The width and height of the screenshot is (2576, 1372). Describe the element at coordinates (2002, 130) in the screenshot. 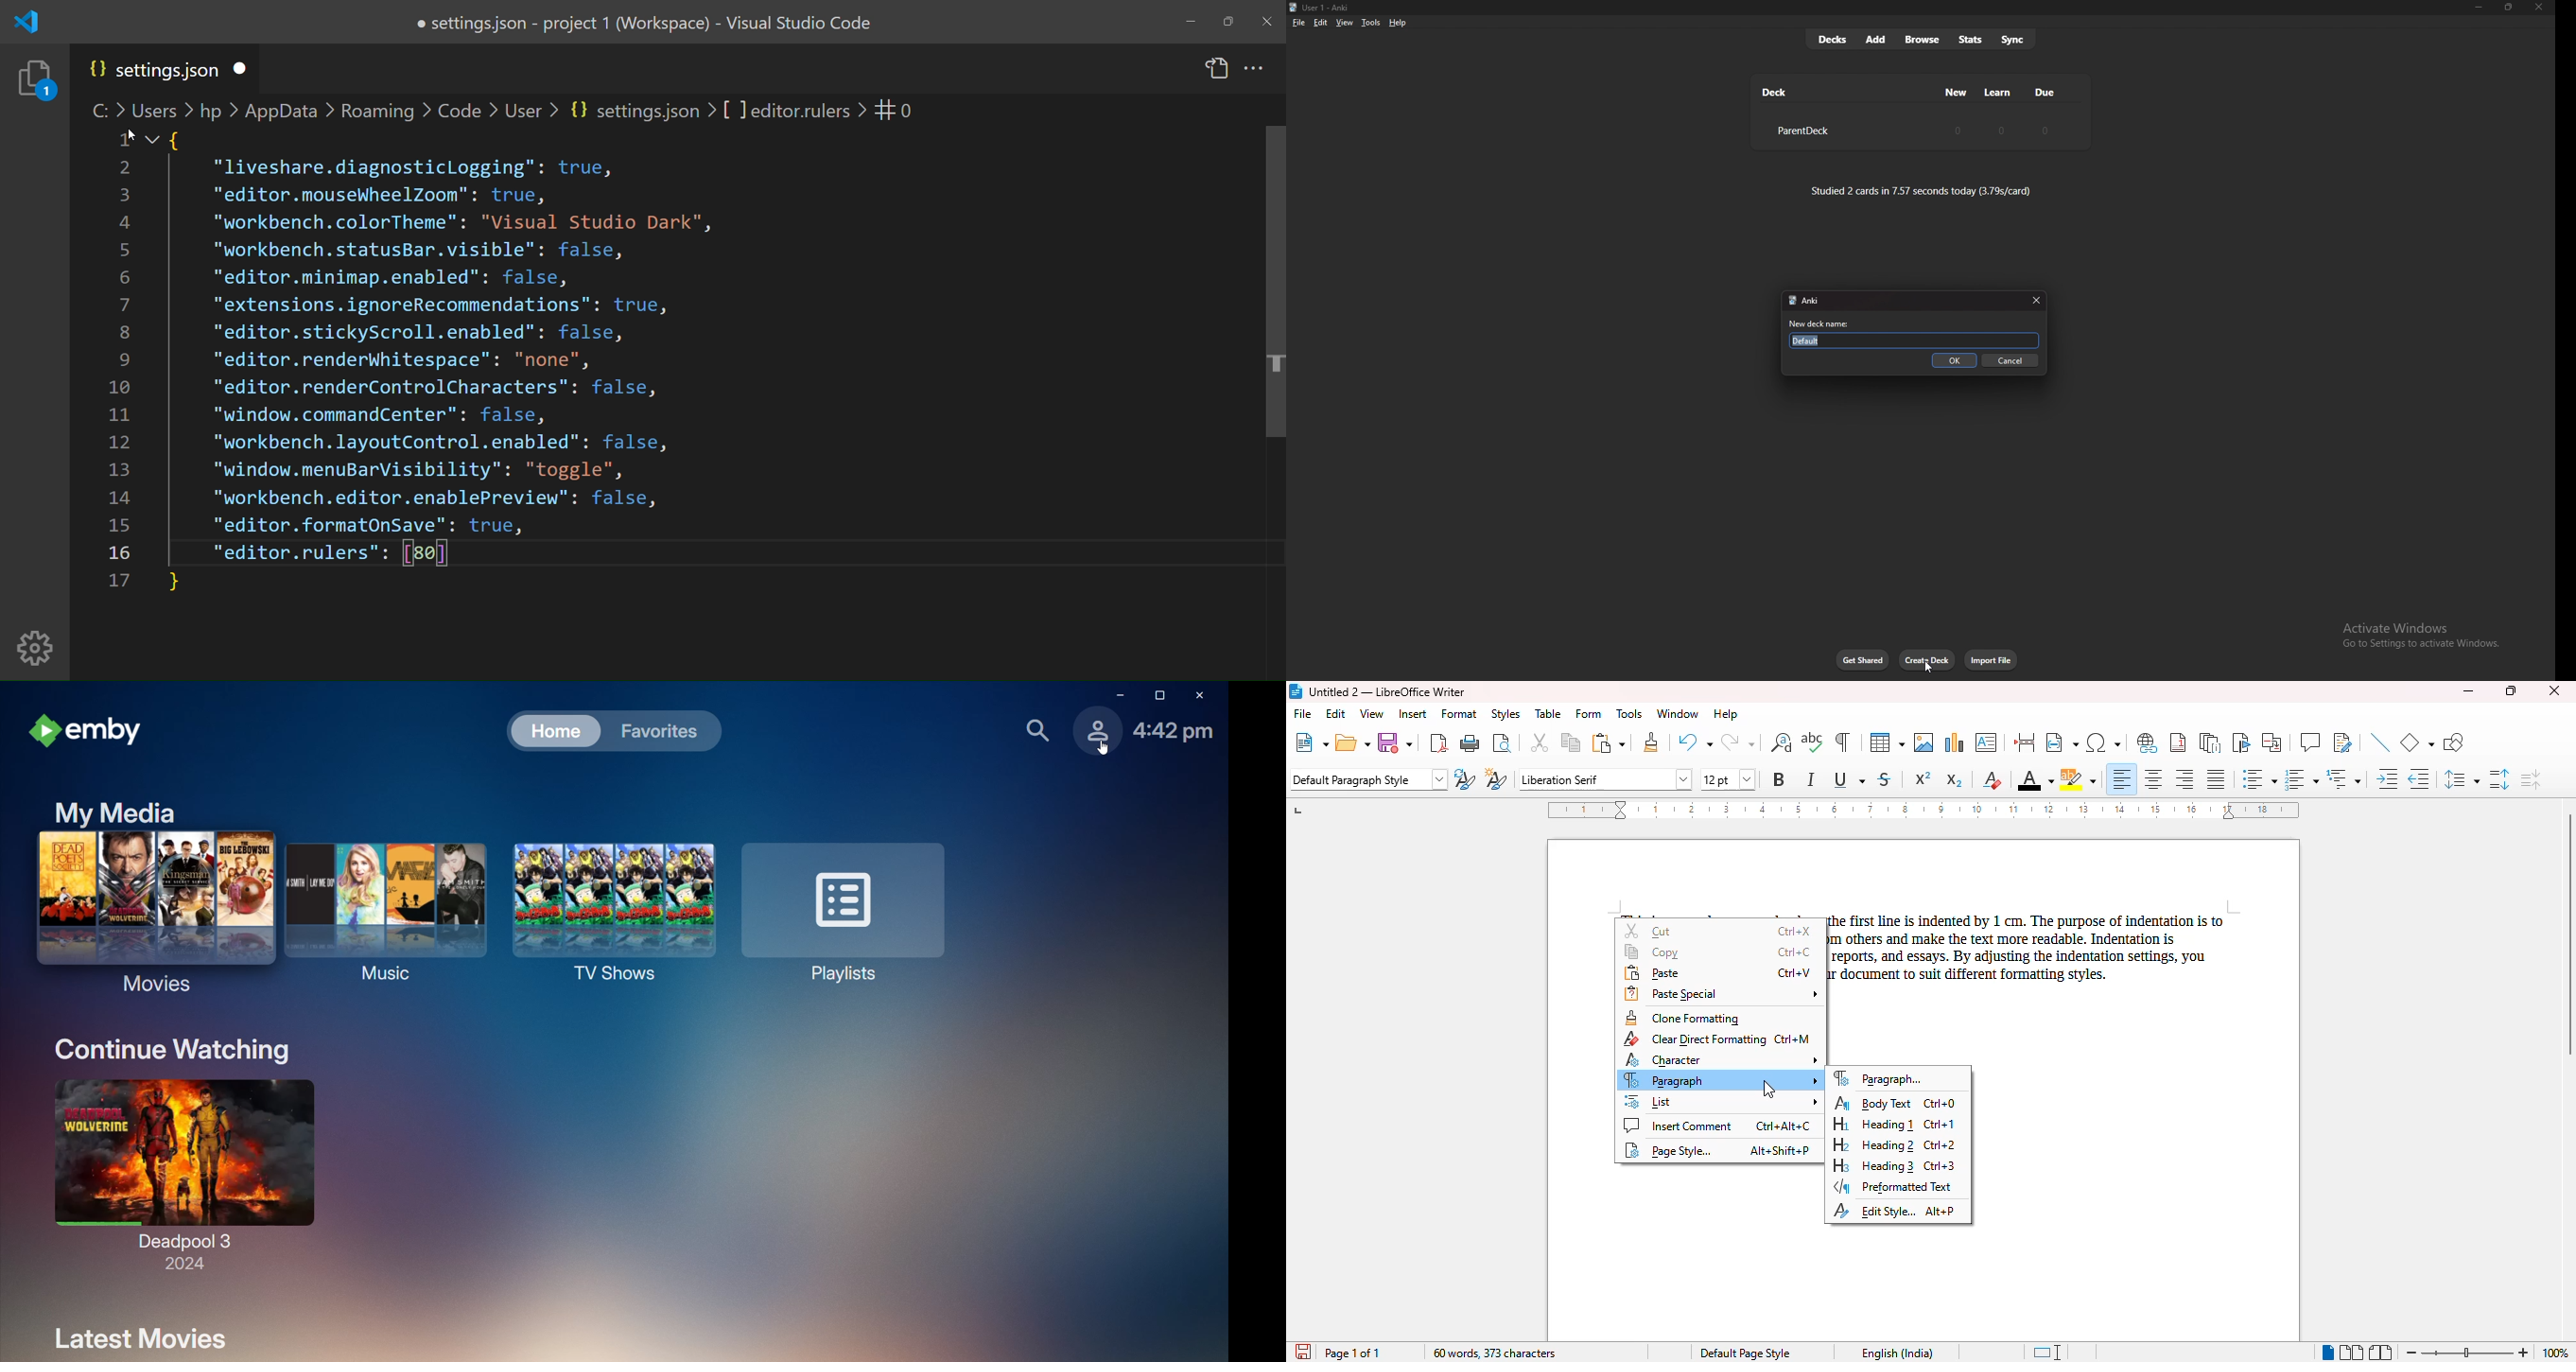

I see `0` at that location.